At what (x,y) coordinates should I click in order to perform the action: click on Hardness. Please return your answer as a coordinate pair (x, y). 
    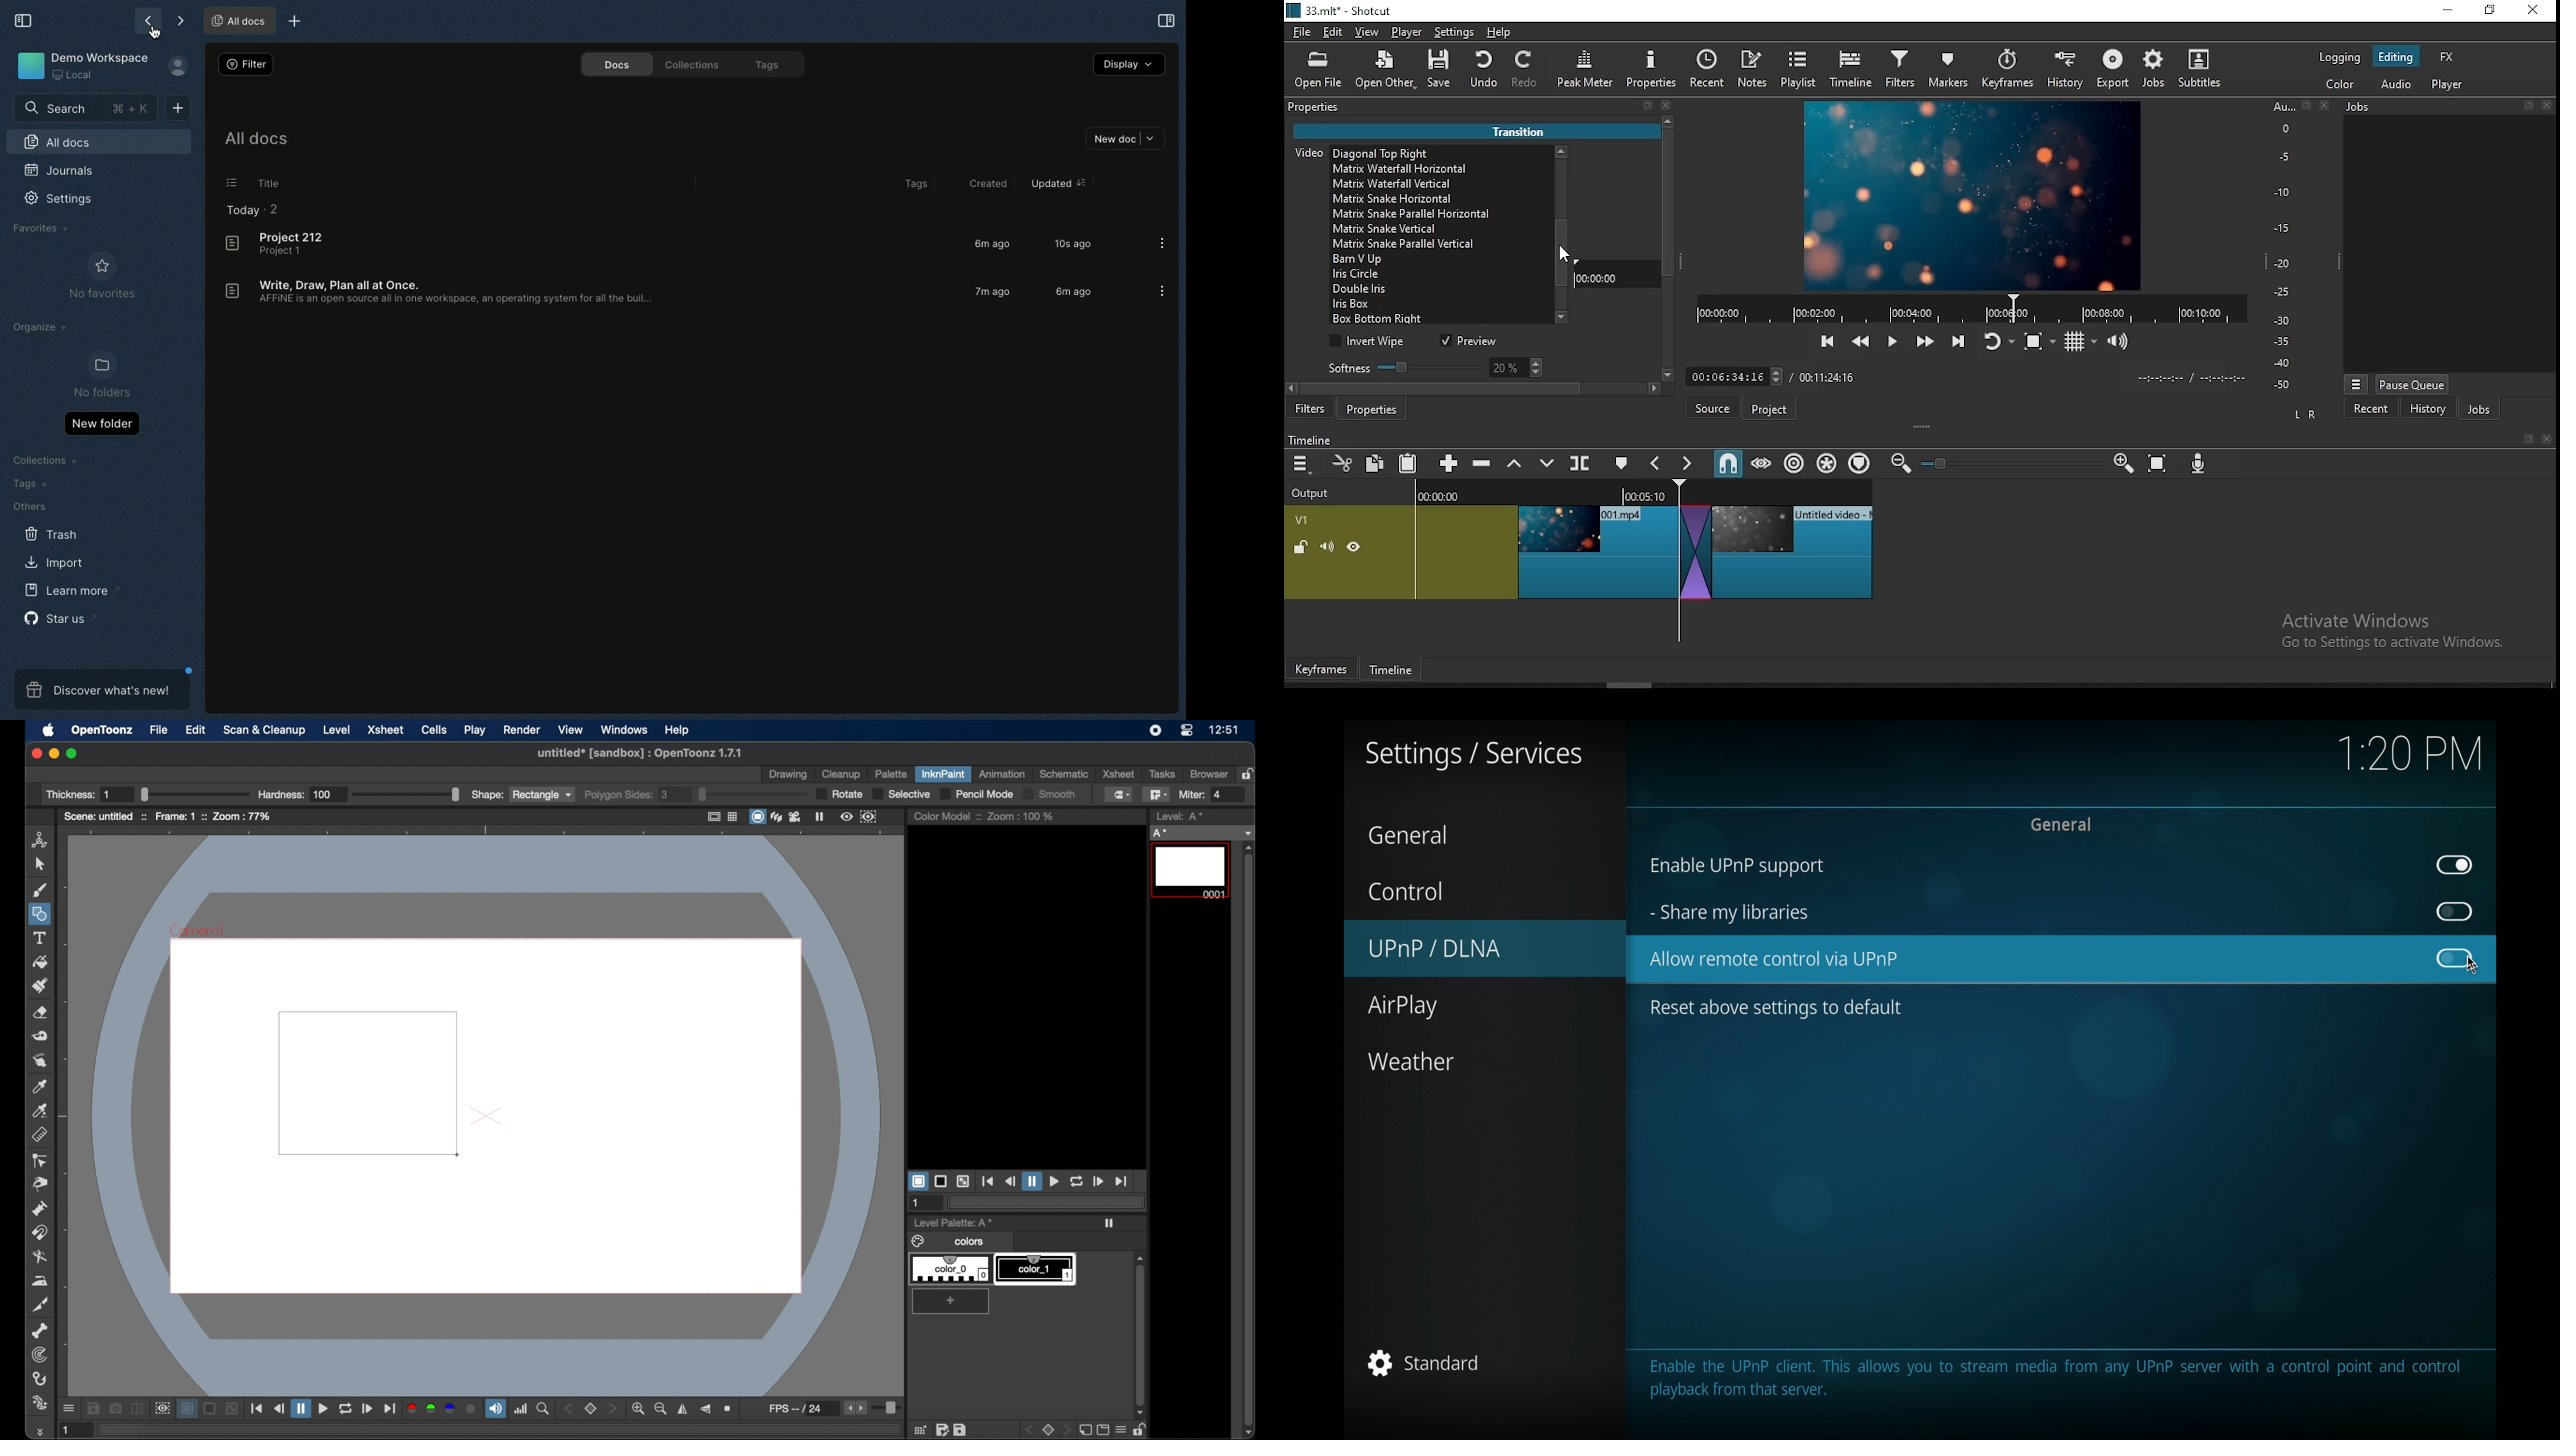
    Looking at the image, I should click on (358, 794).